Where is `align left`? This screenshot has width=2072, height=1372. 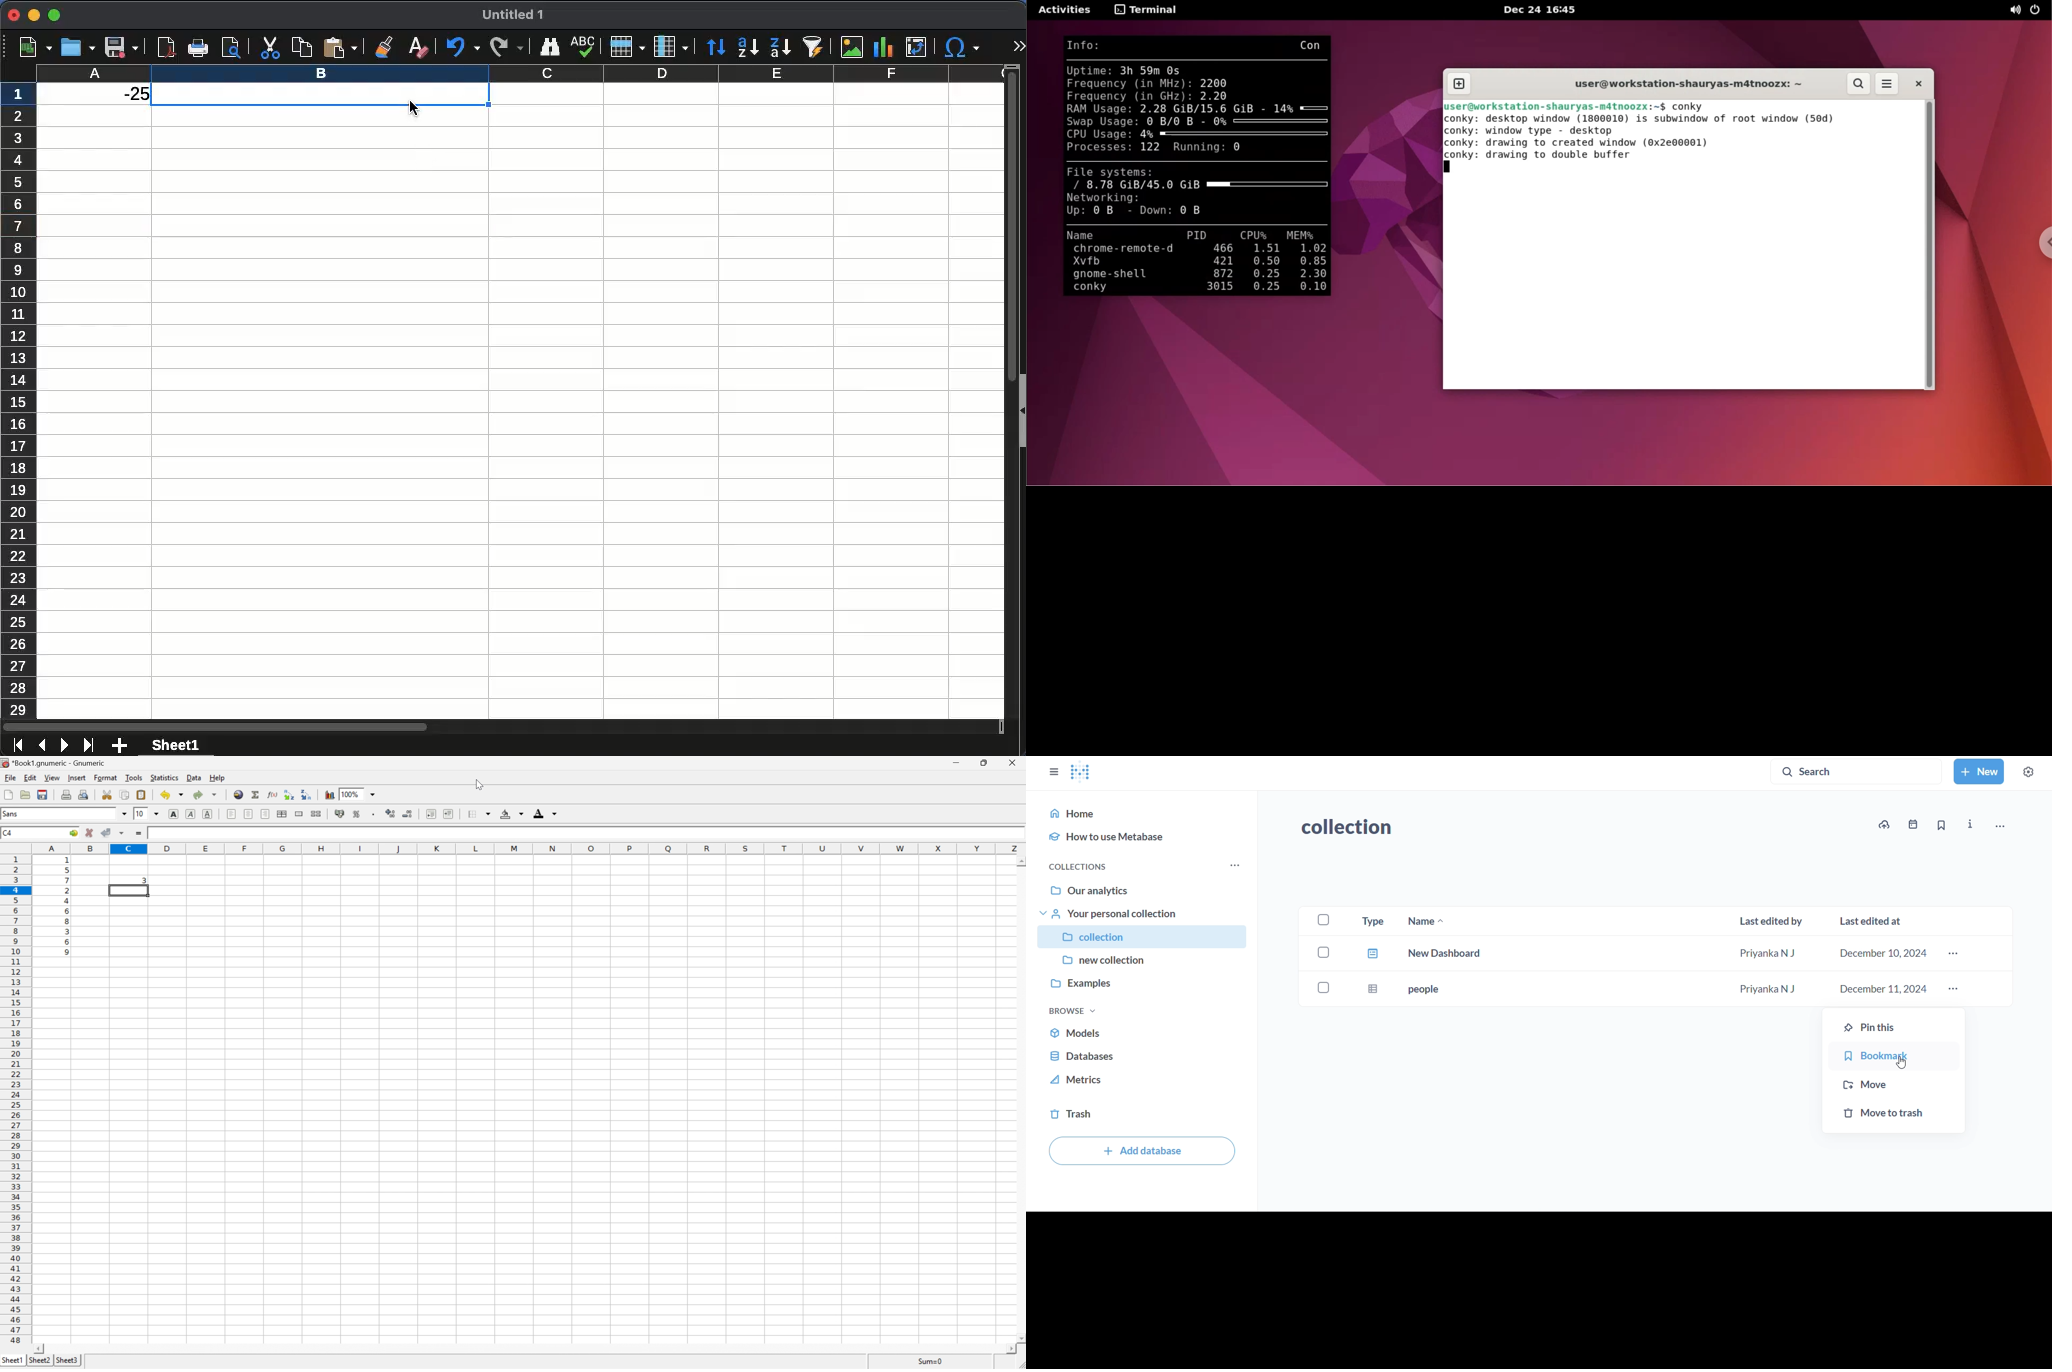
align left is located at coordinates (232, 815).